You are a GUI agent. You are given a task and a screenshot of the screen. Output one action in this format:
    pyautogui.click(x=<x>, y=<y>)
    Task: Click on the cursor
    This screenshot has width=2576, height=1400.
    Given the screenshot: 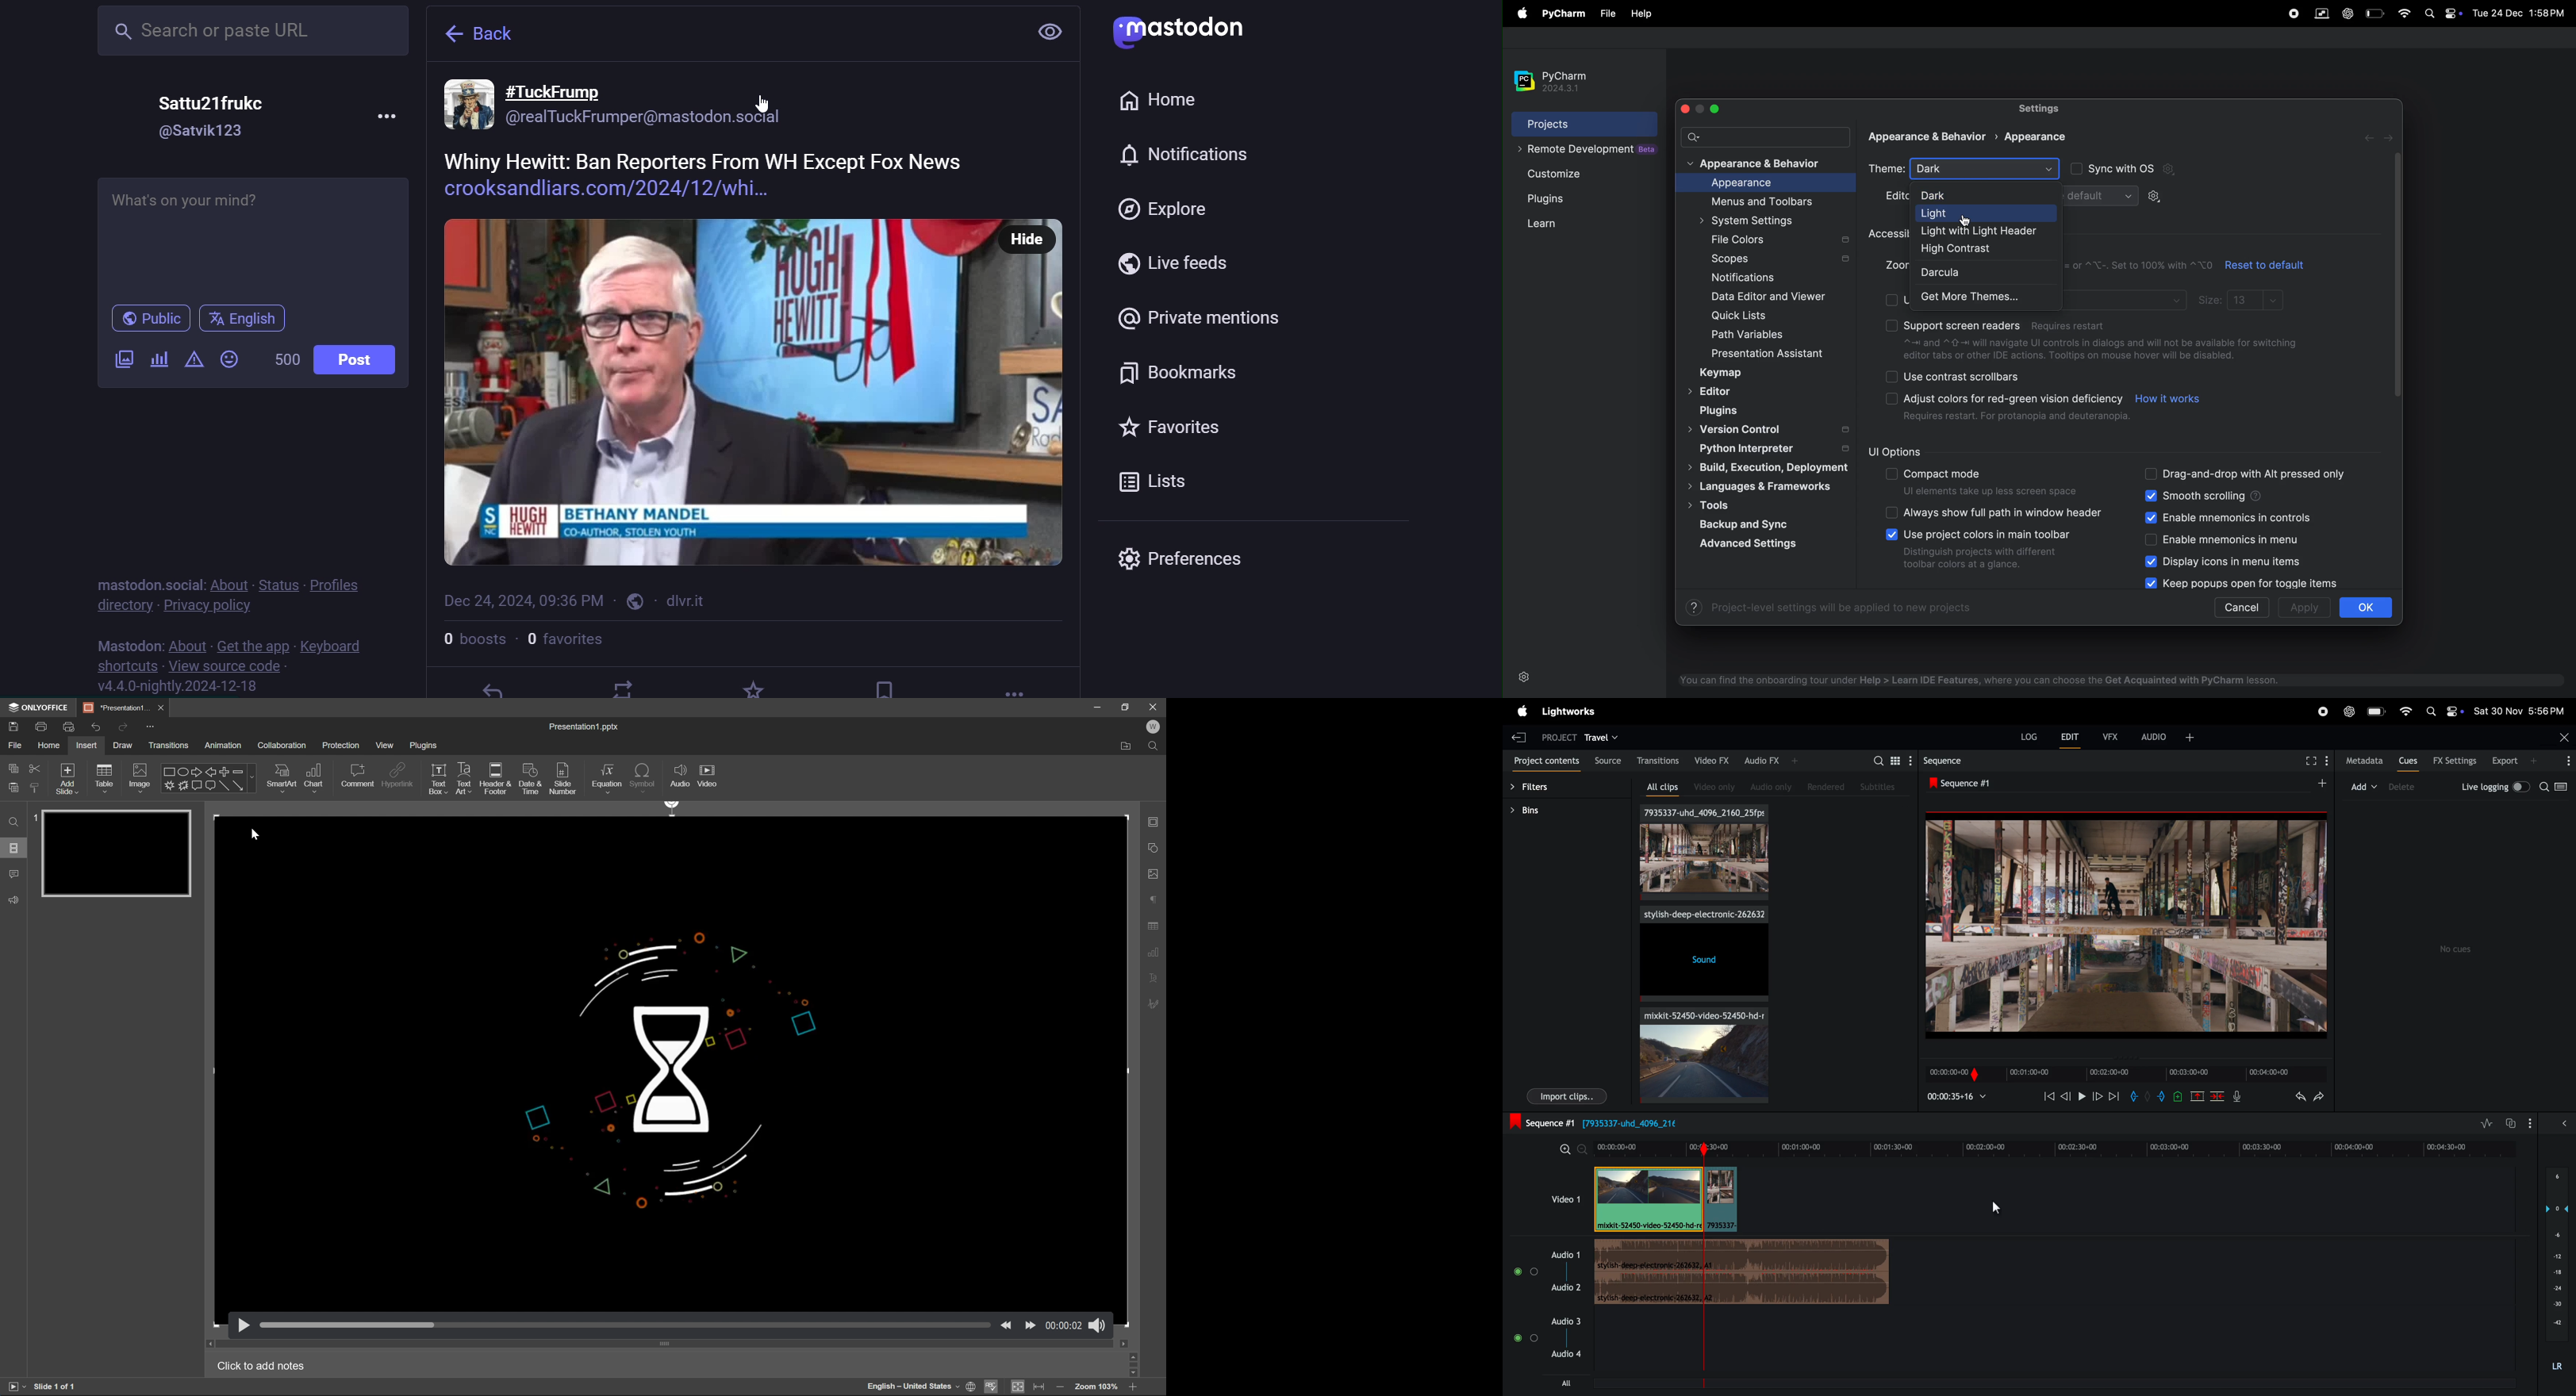 What is the action you would take?
    pyautogui.click(x=1995, y=1206)
    